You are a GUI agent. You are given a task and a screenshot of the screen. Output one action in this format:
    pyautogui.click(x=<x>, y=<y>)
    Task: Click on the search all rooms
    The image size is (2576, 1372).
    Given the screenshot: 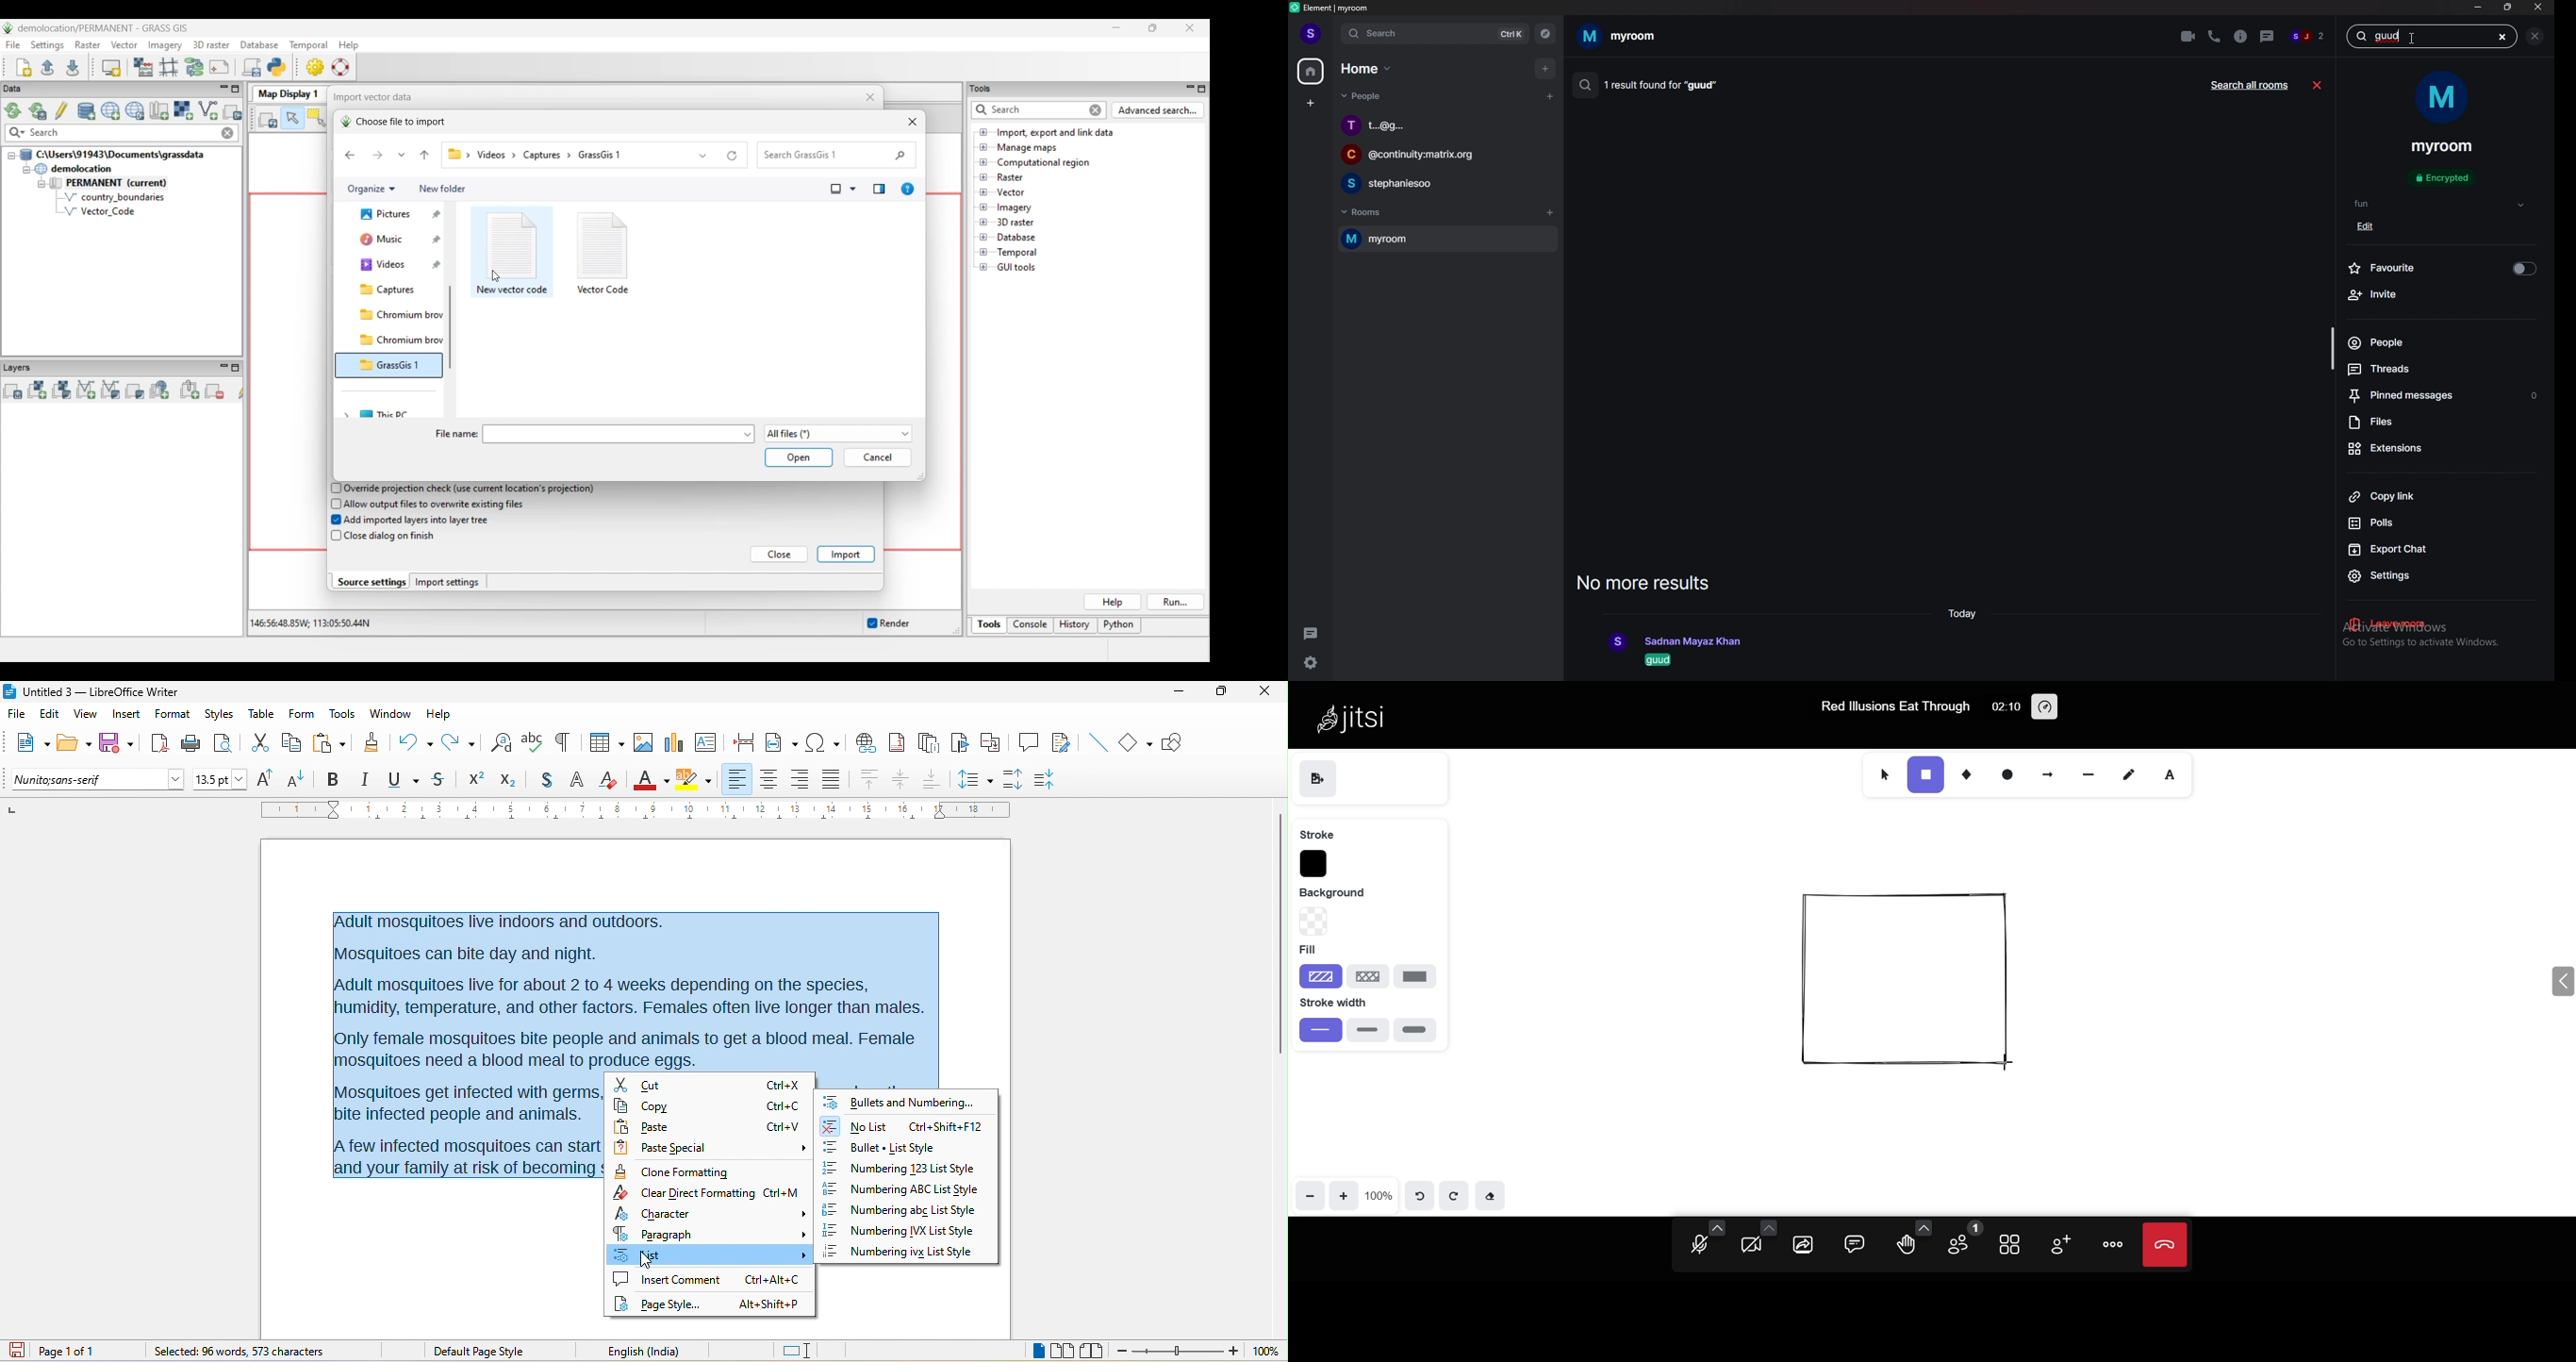 What is the action you would take?
    pyautogui.click(x=2250, y=83)
    